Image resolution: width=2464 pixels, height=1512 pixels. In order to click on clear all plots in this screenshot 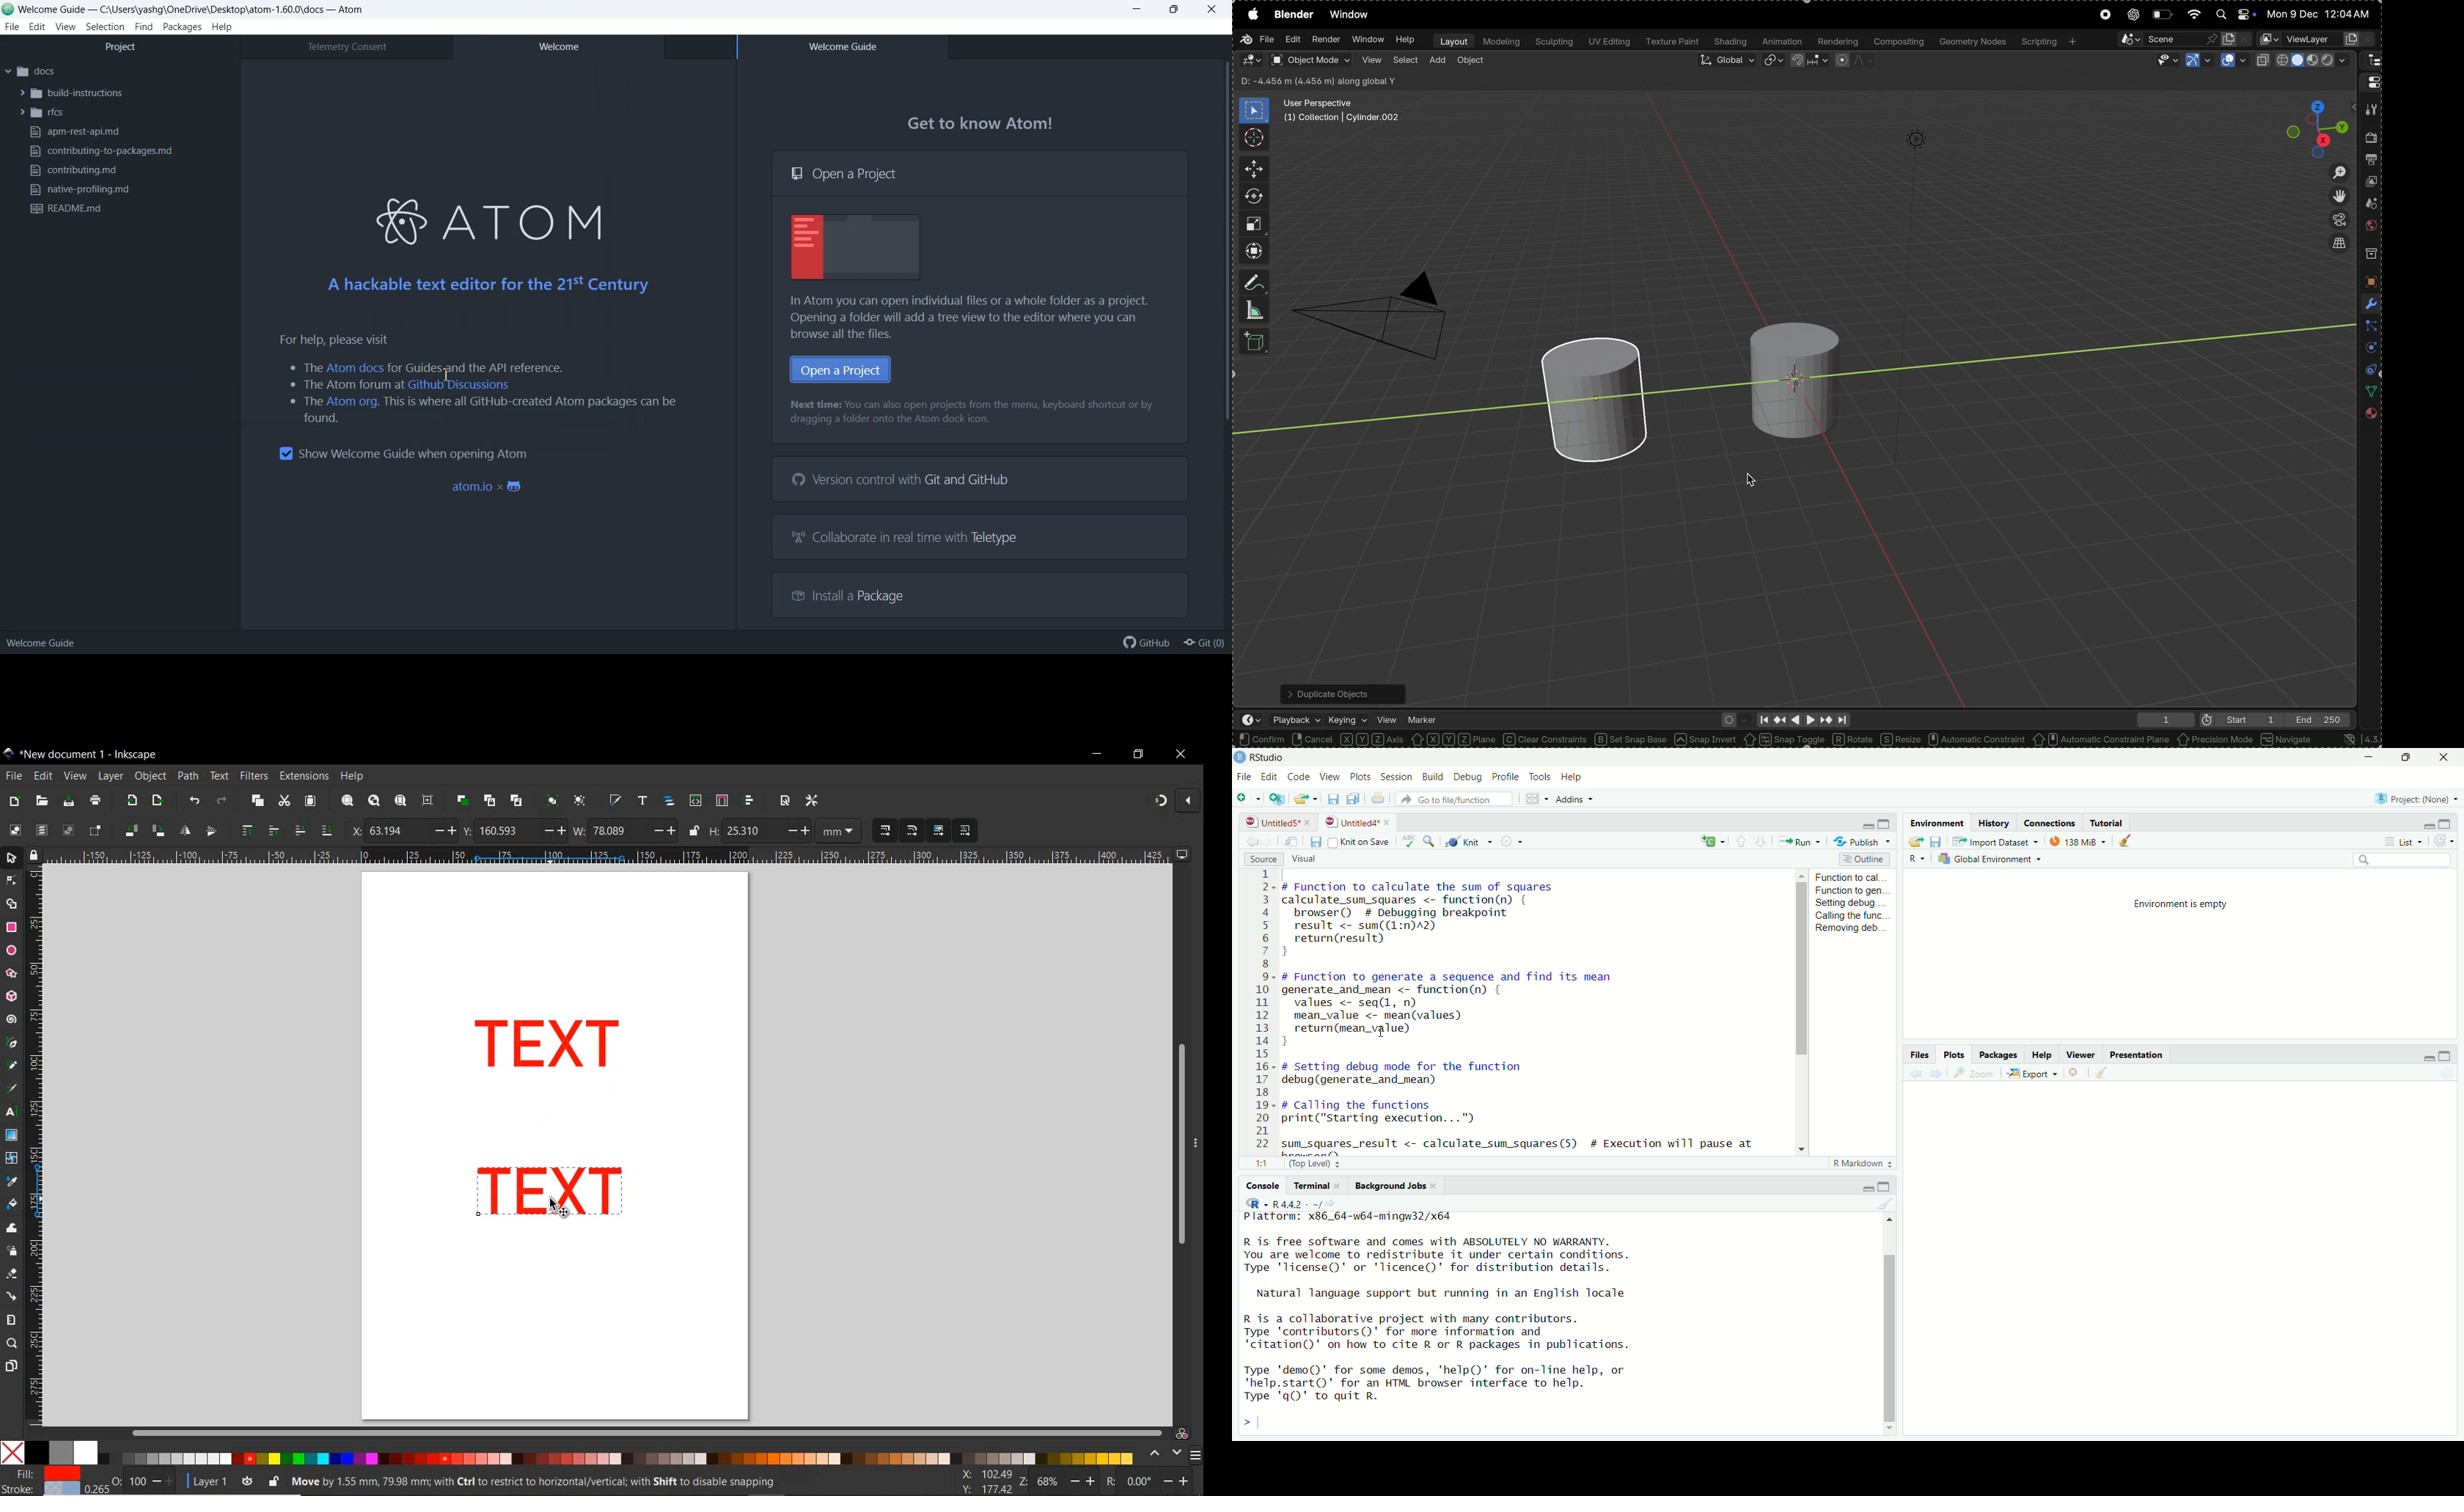, I will do `click(2103, 1073)`.